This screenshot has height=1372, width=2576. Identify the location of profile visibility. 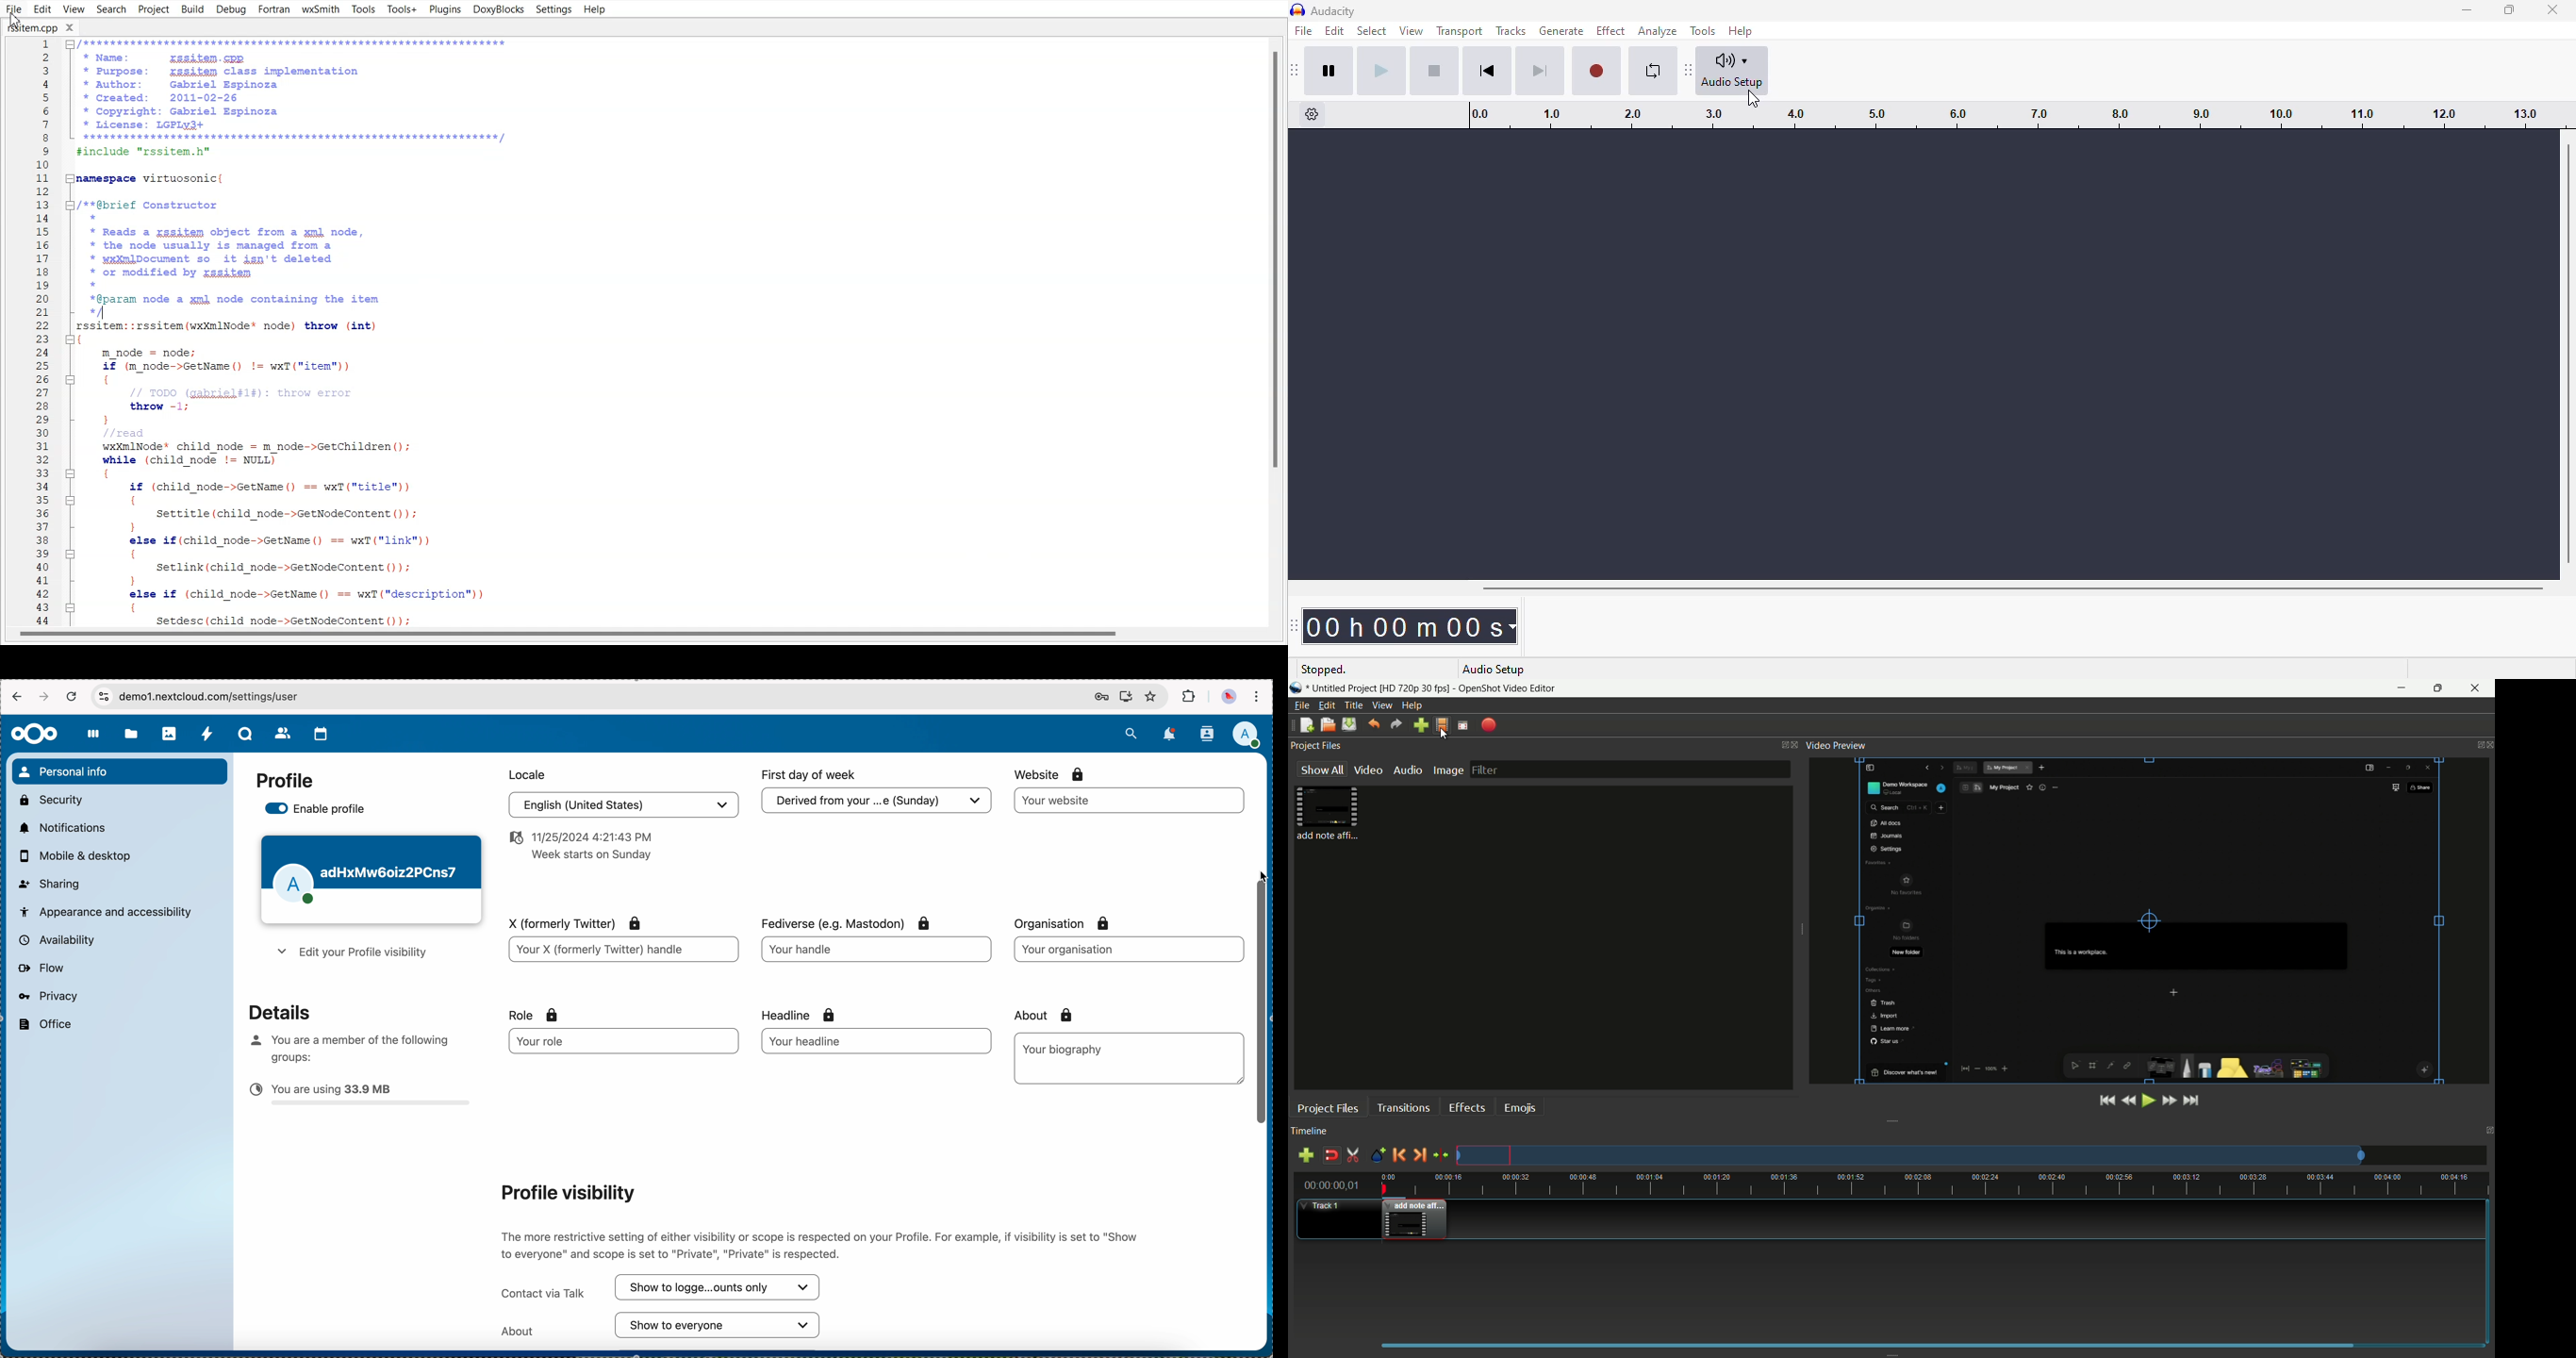
(566, 1192).